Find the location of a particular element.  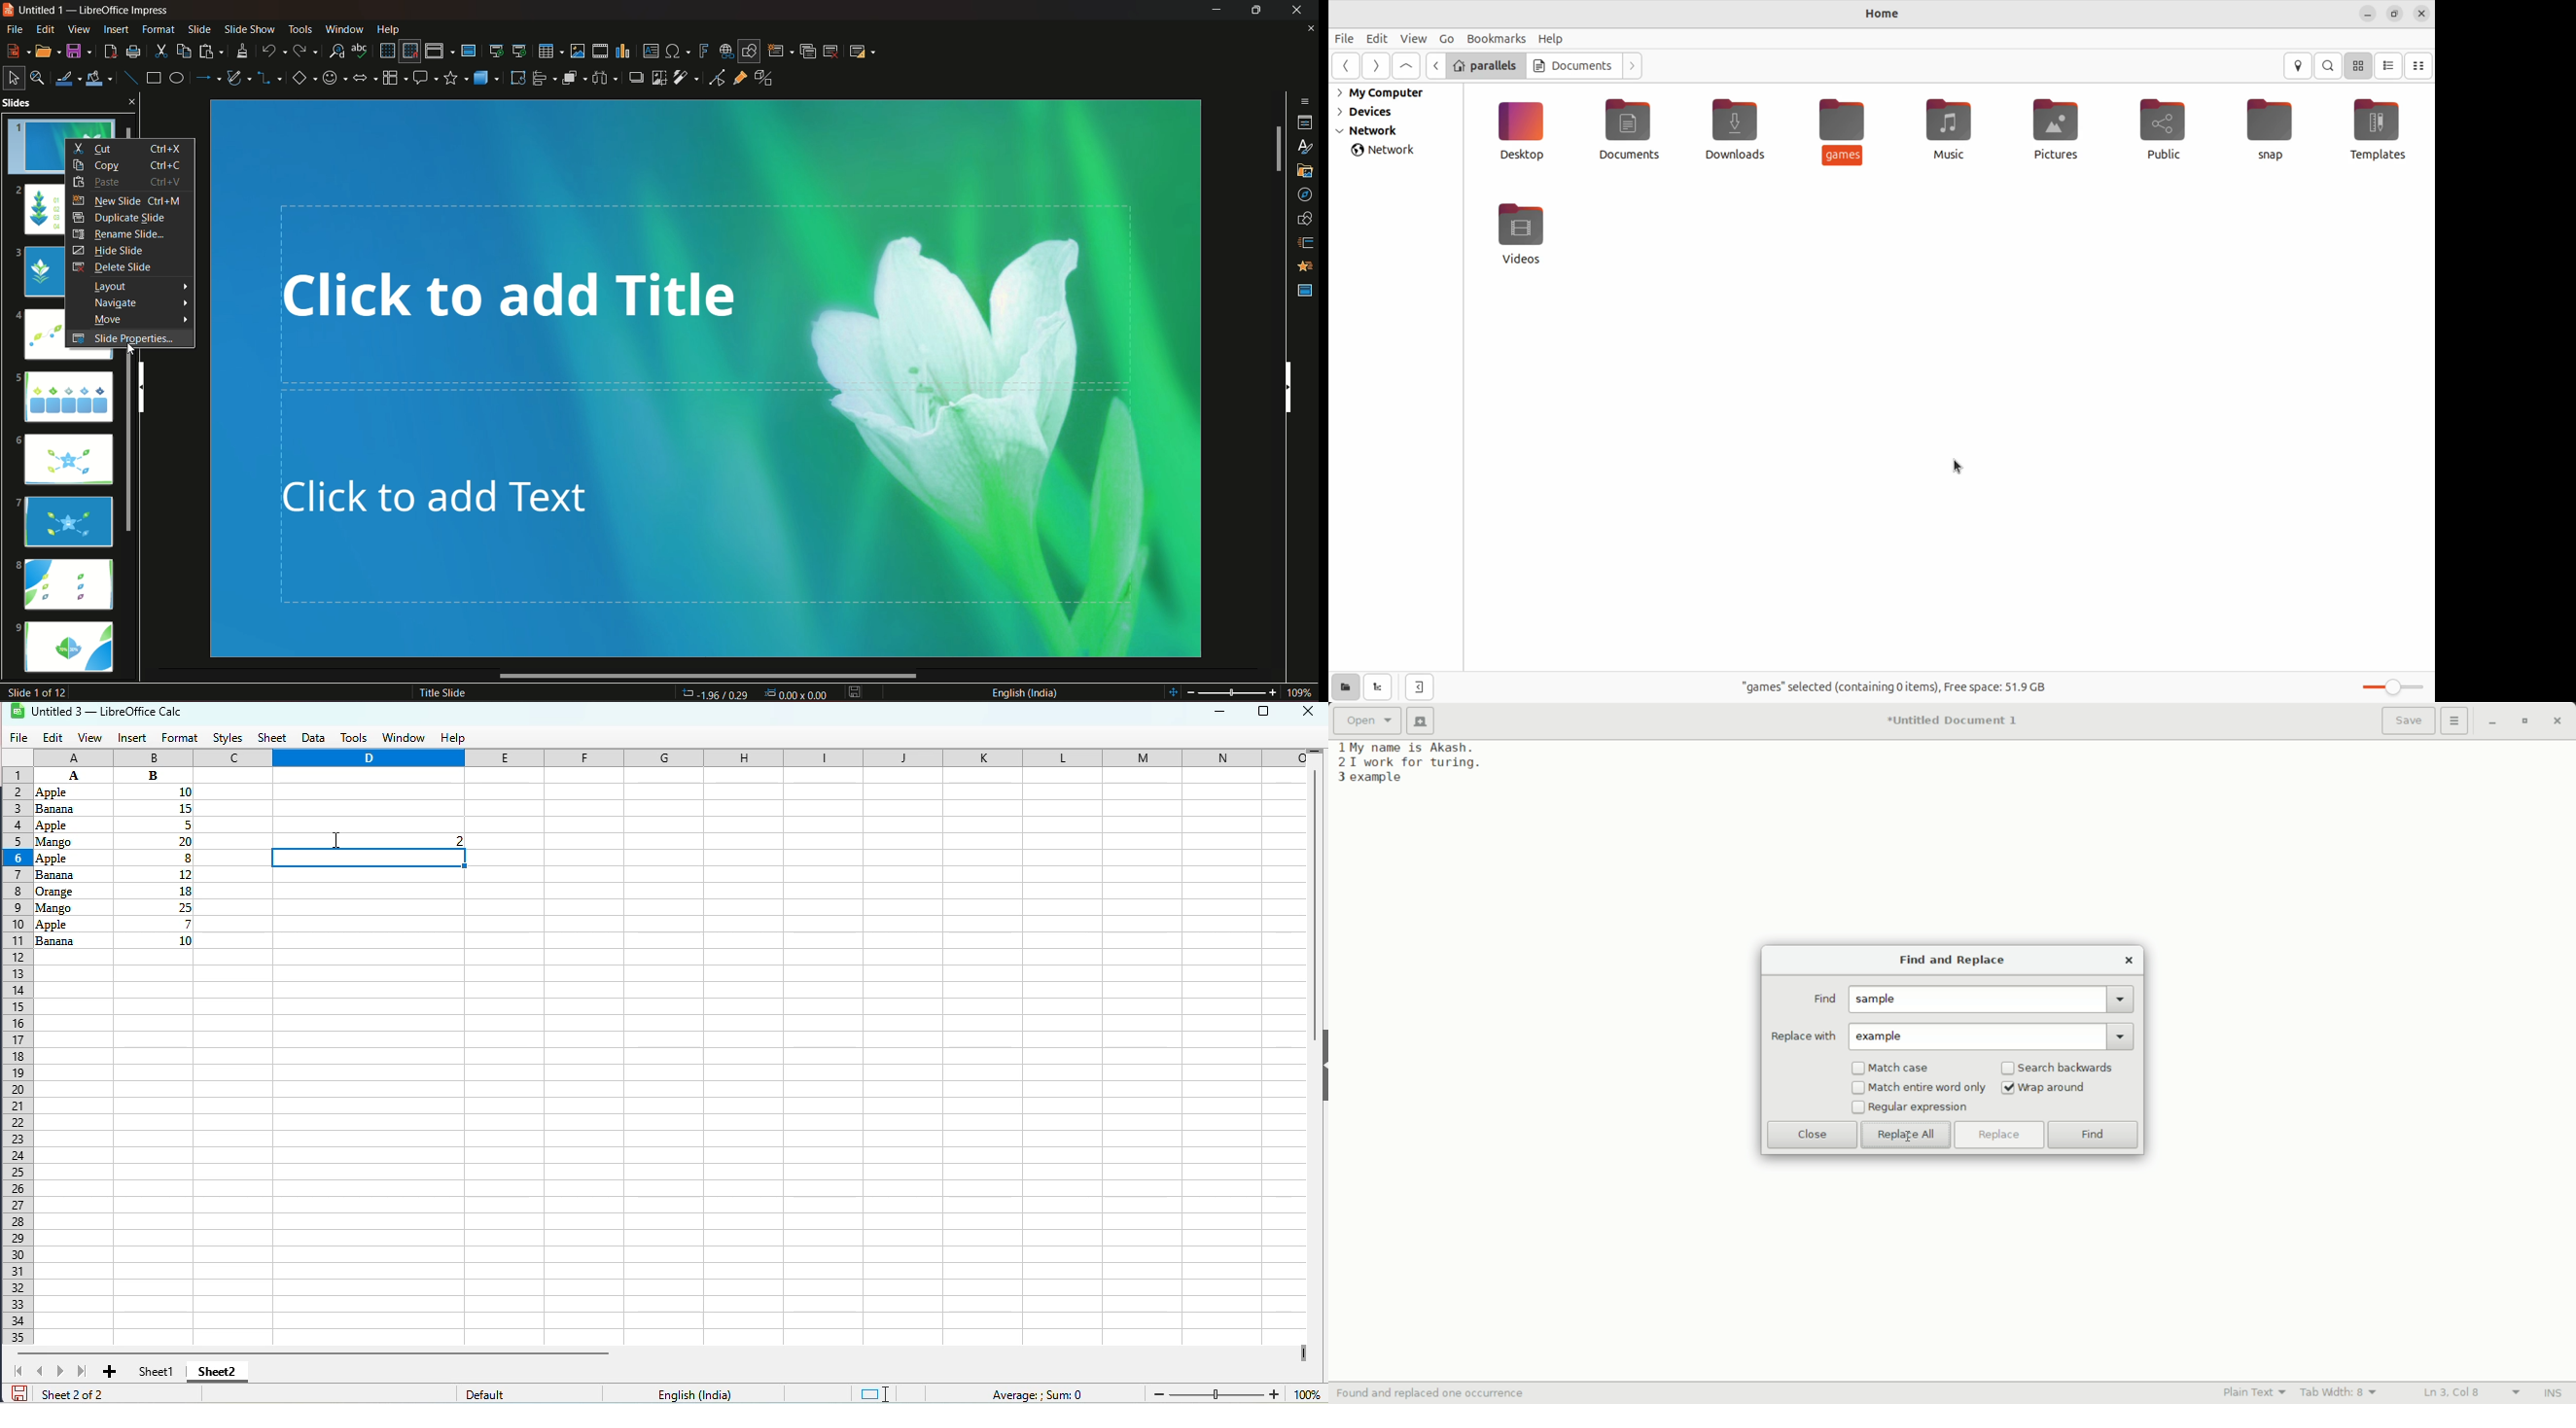

slide number is located at coordinates (40, 692).